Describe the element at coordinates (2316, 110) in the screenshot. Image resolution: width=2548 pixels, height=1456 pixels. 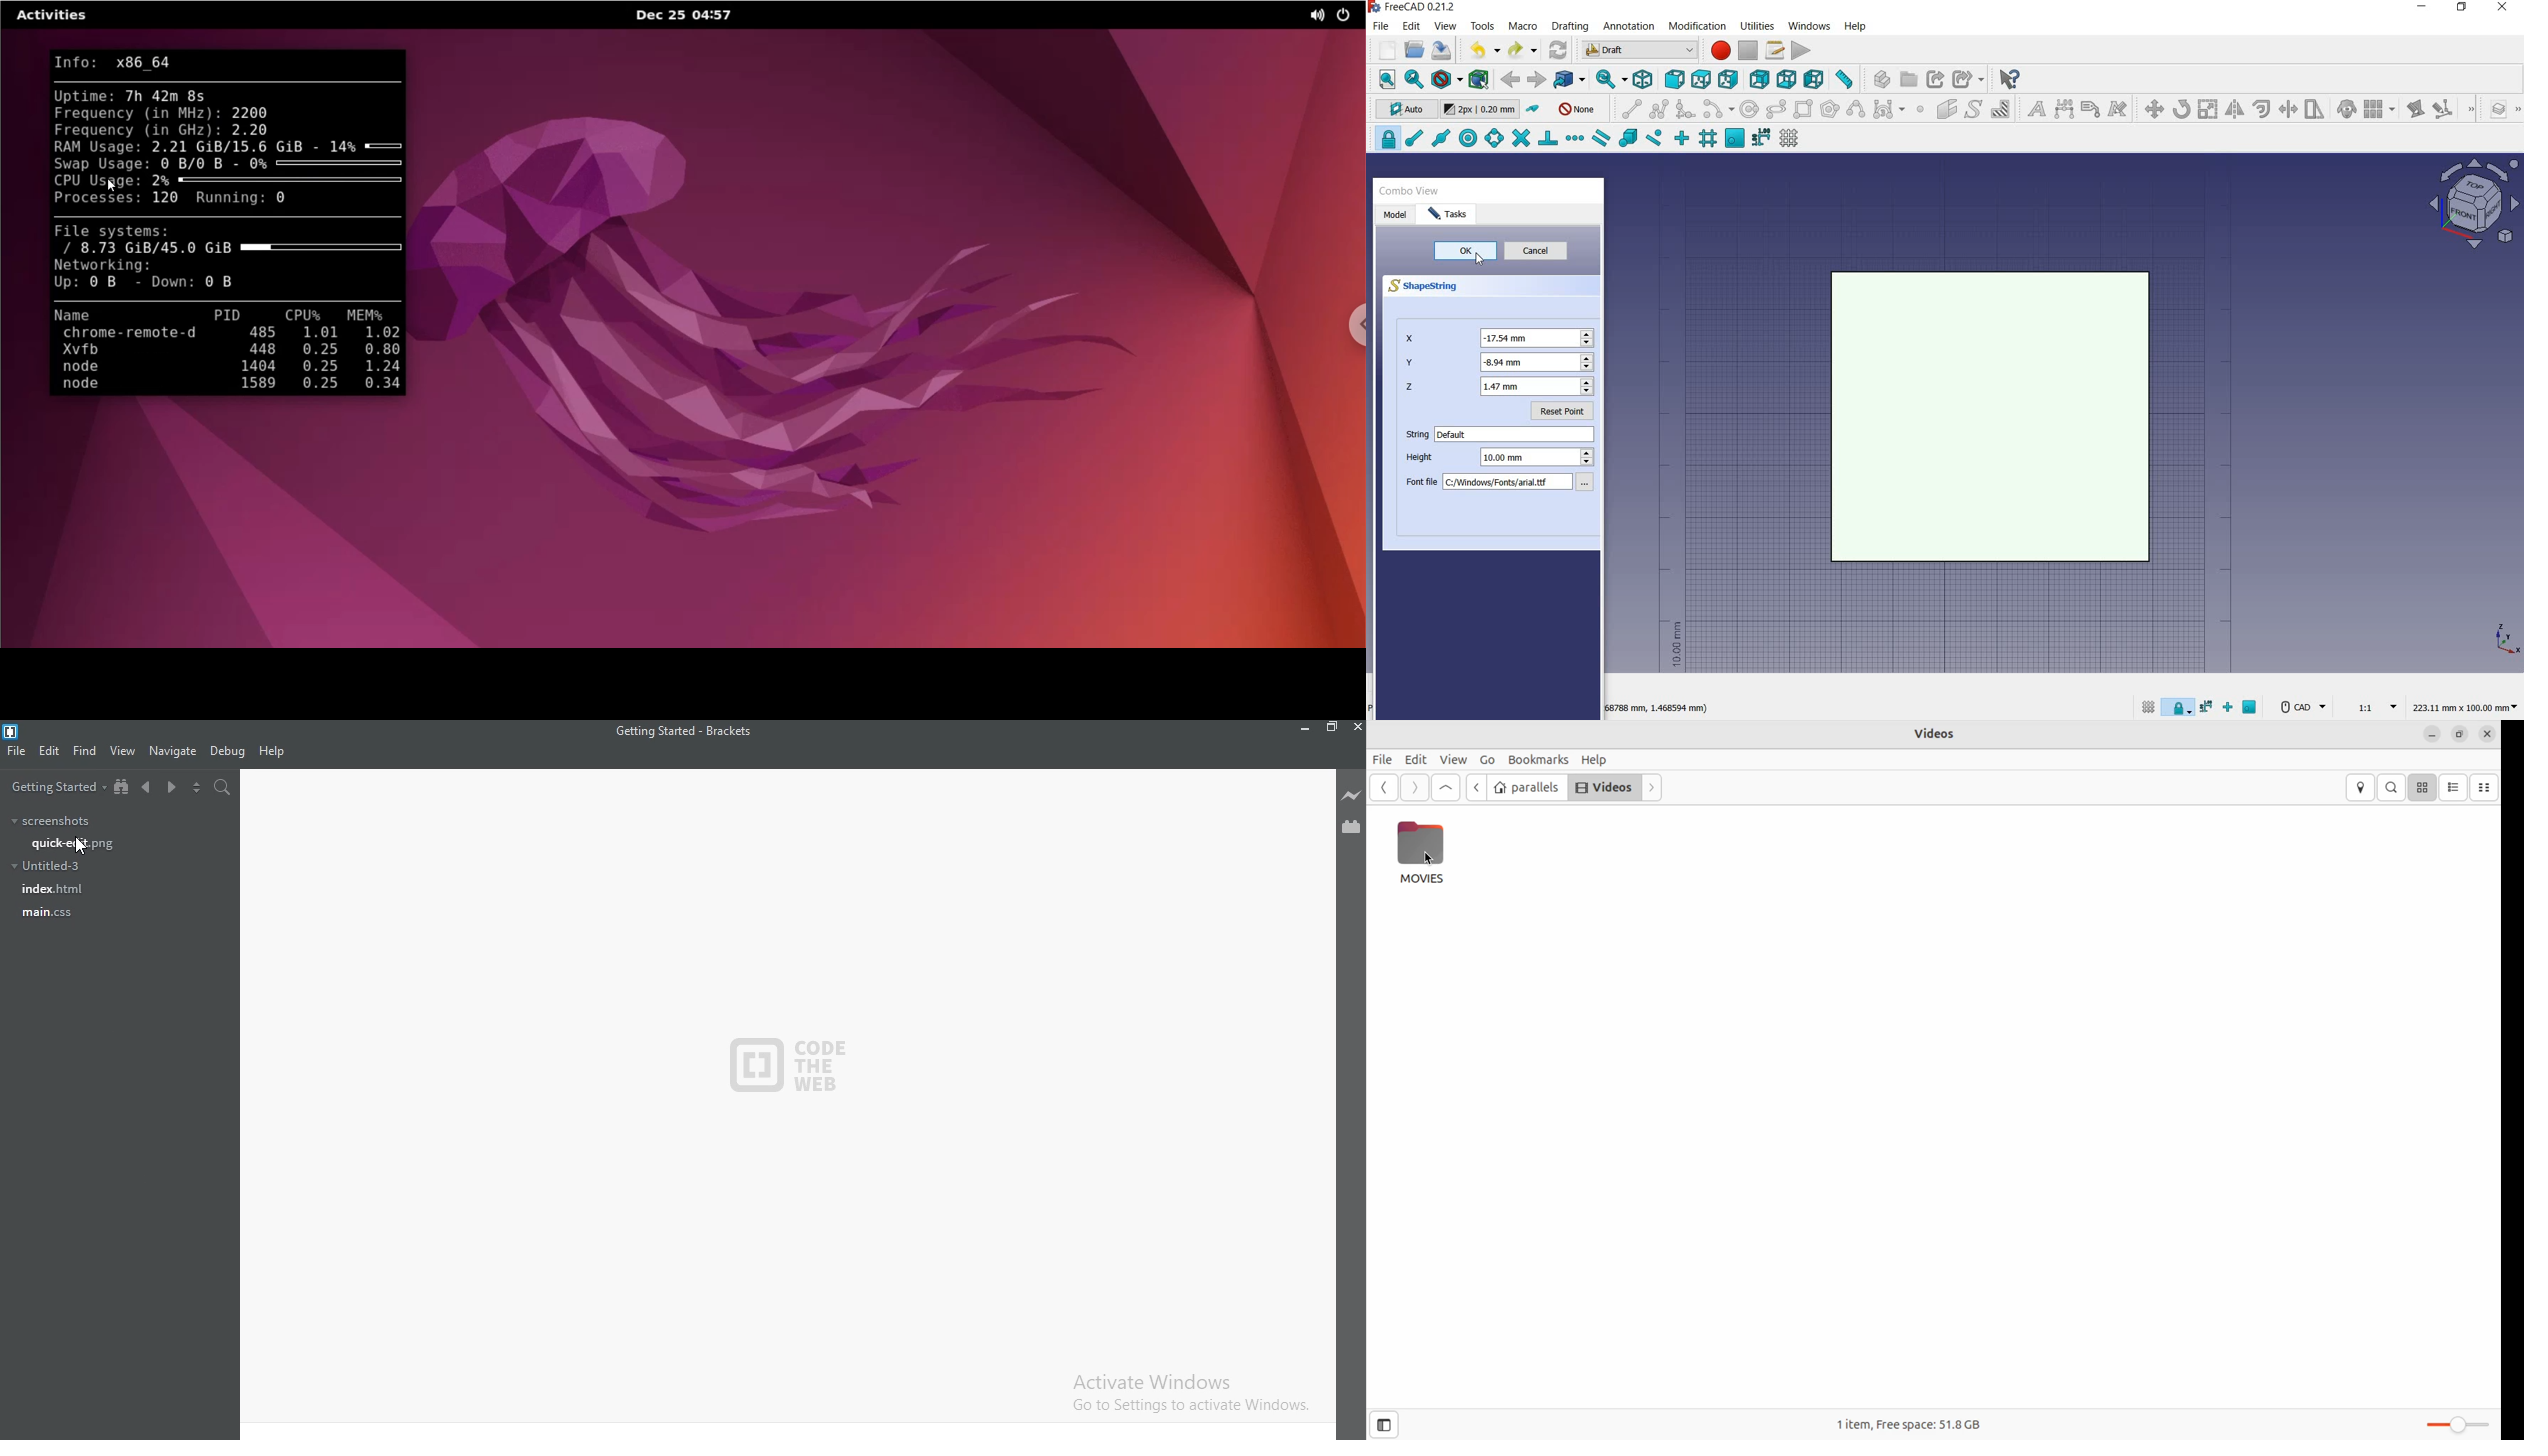
I see `stretch` at that location.